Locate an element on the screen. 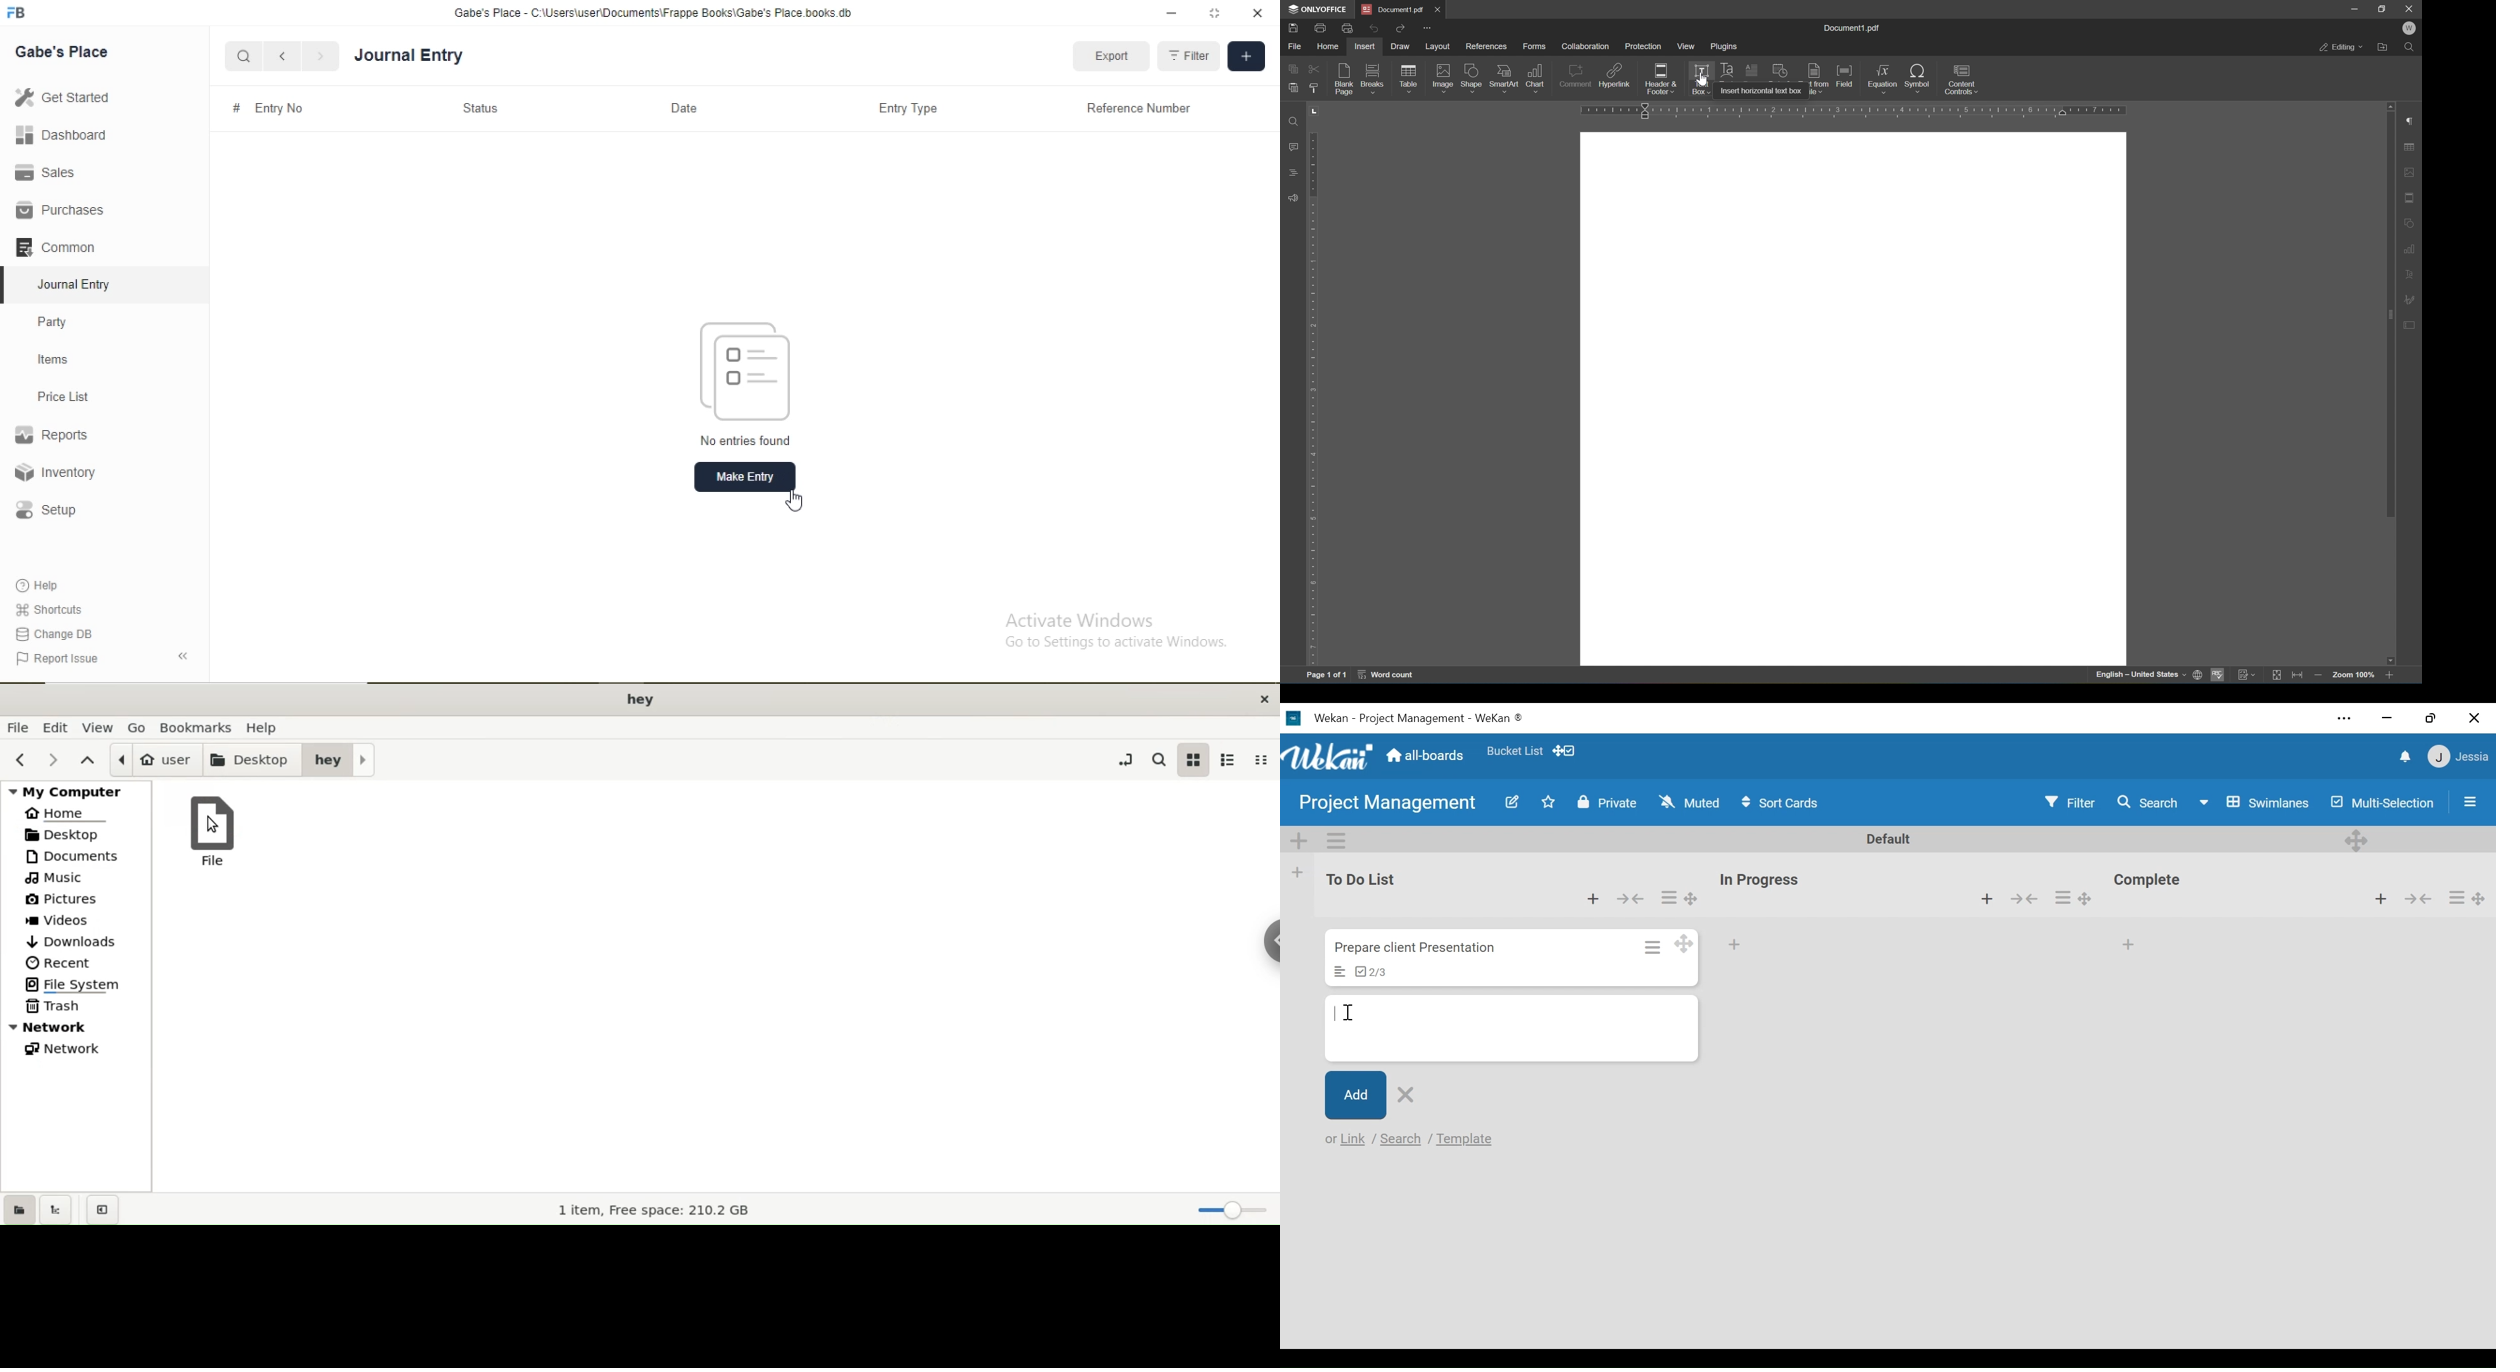 This screenshot has height=1372, width=2520. Checklist is located at coordinates (1371, 973).